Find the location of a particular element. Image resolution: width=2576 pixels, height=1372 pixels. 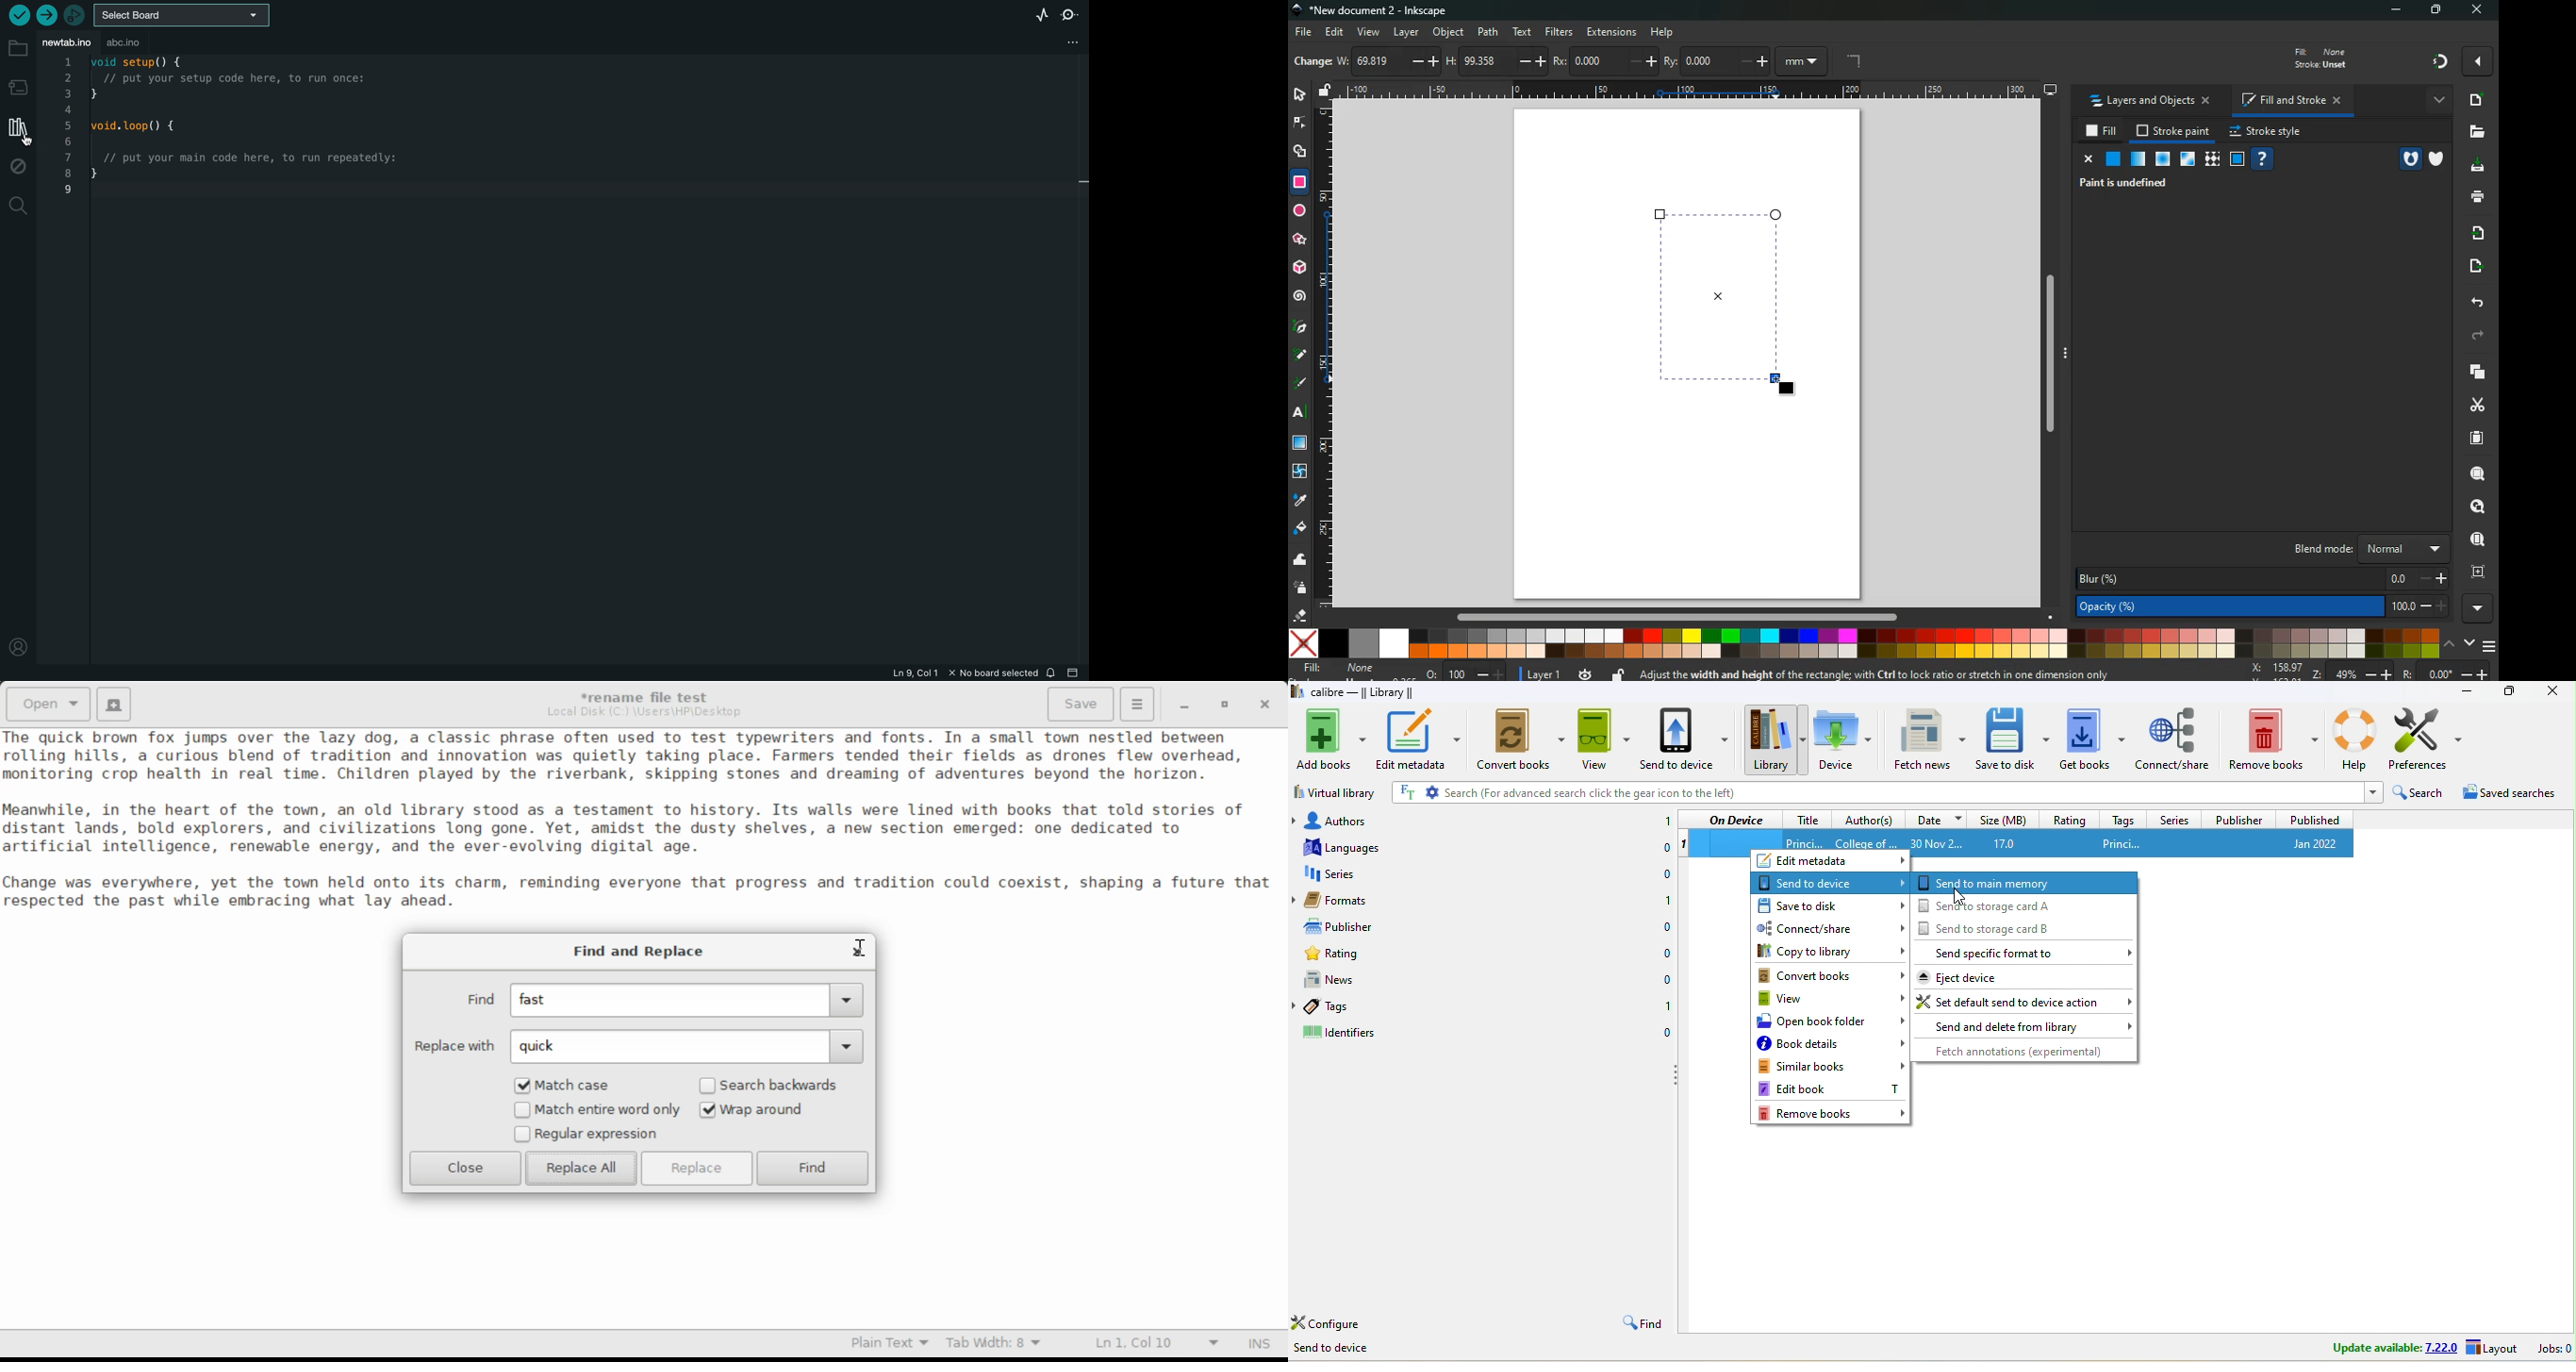

edit metadata is located at coordinates (1831, 860).